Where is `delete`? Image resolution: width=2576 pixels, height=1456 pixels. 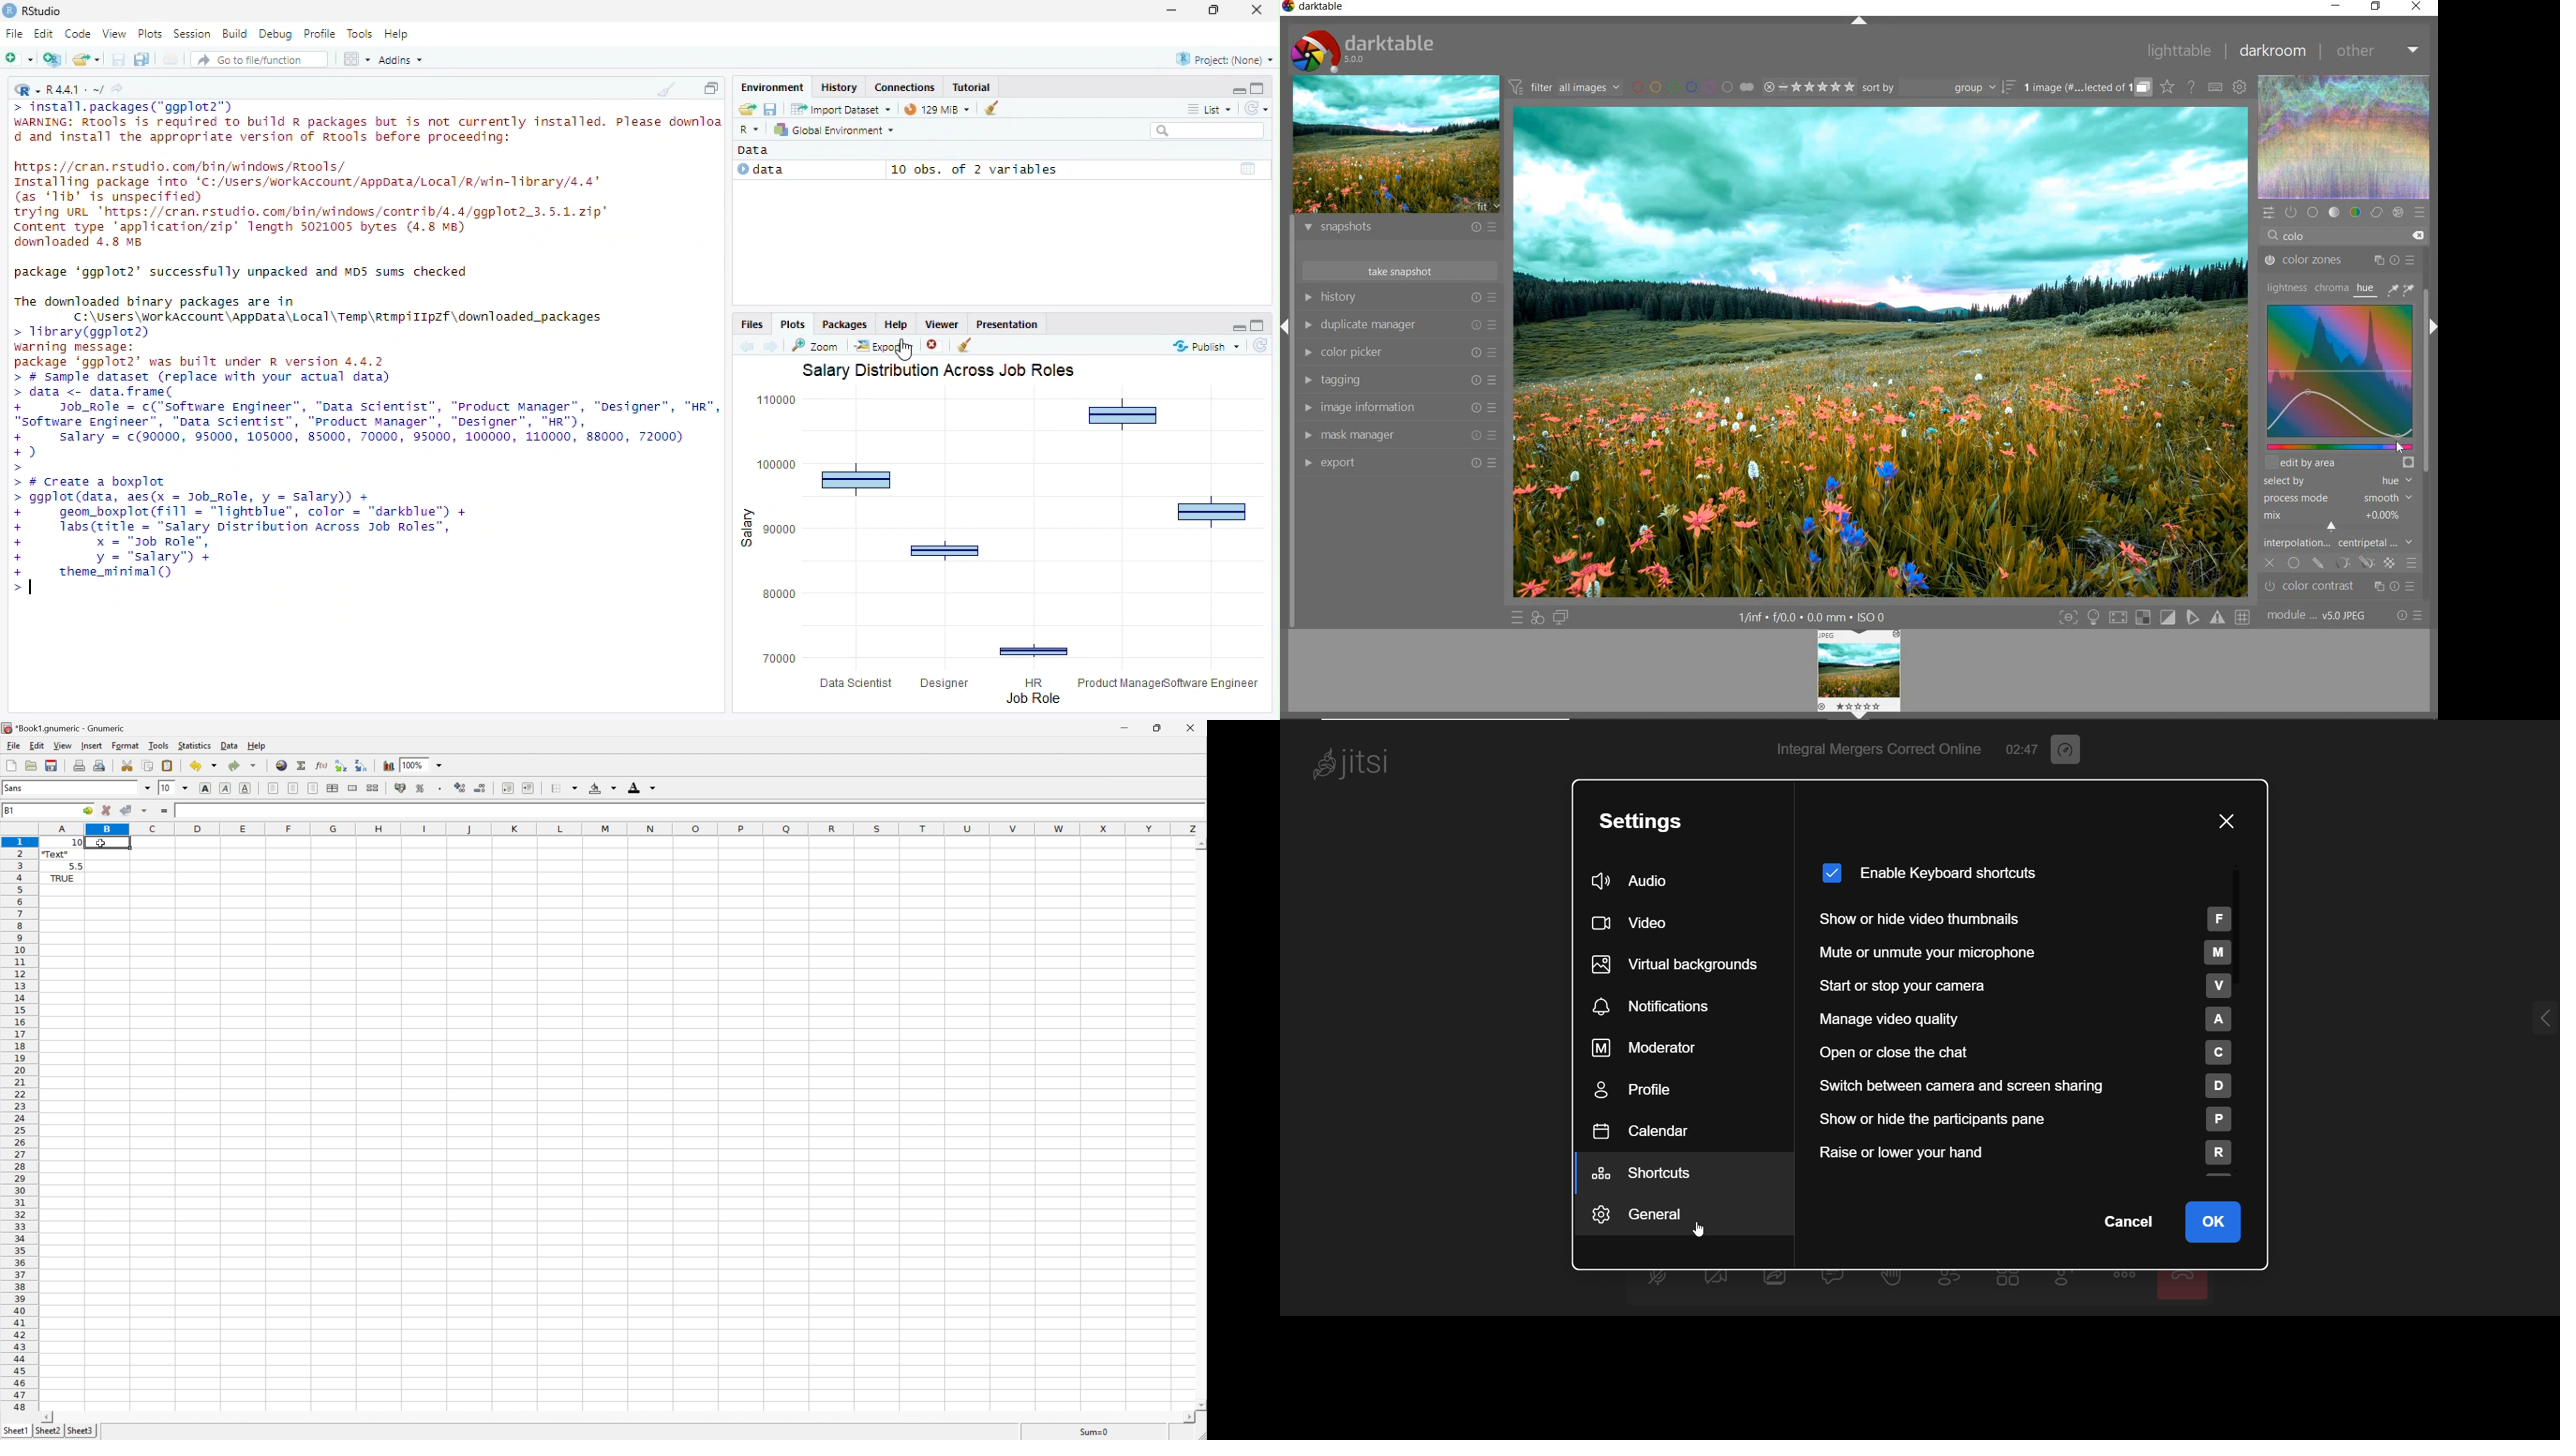 delete is located at coordinates (2419, 236).